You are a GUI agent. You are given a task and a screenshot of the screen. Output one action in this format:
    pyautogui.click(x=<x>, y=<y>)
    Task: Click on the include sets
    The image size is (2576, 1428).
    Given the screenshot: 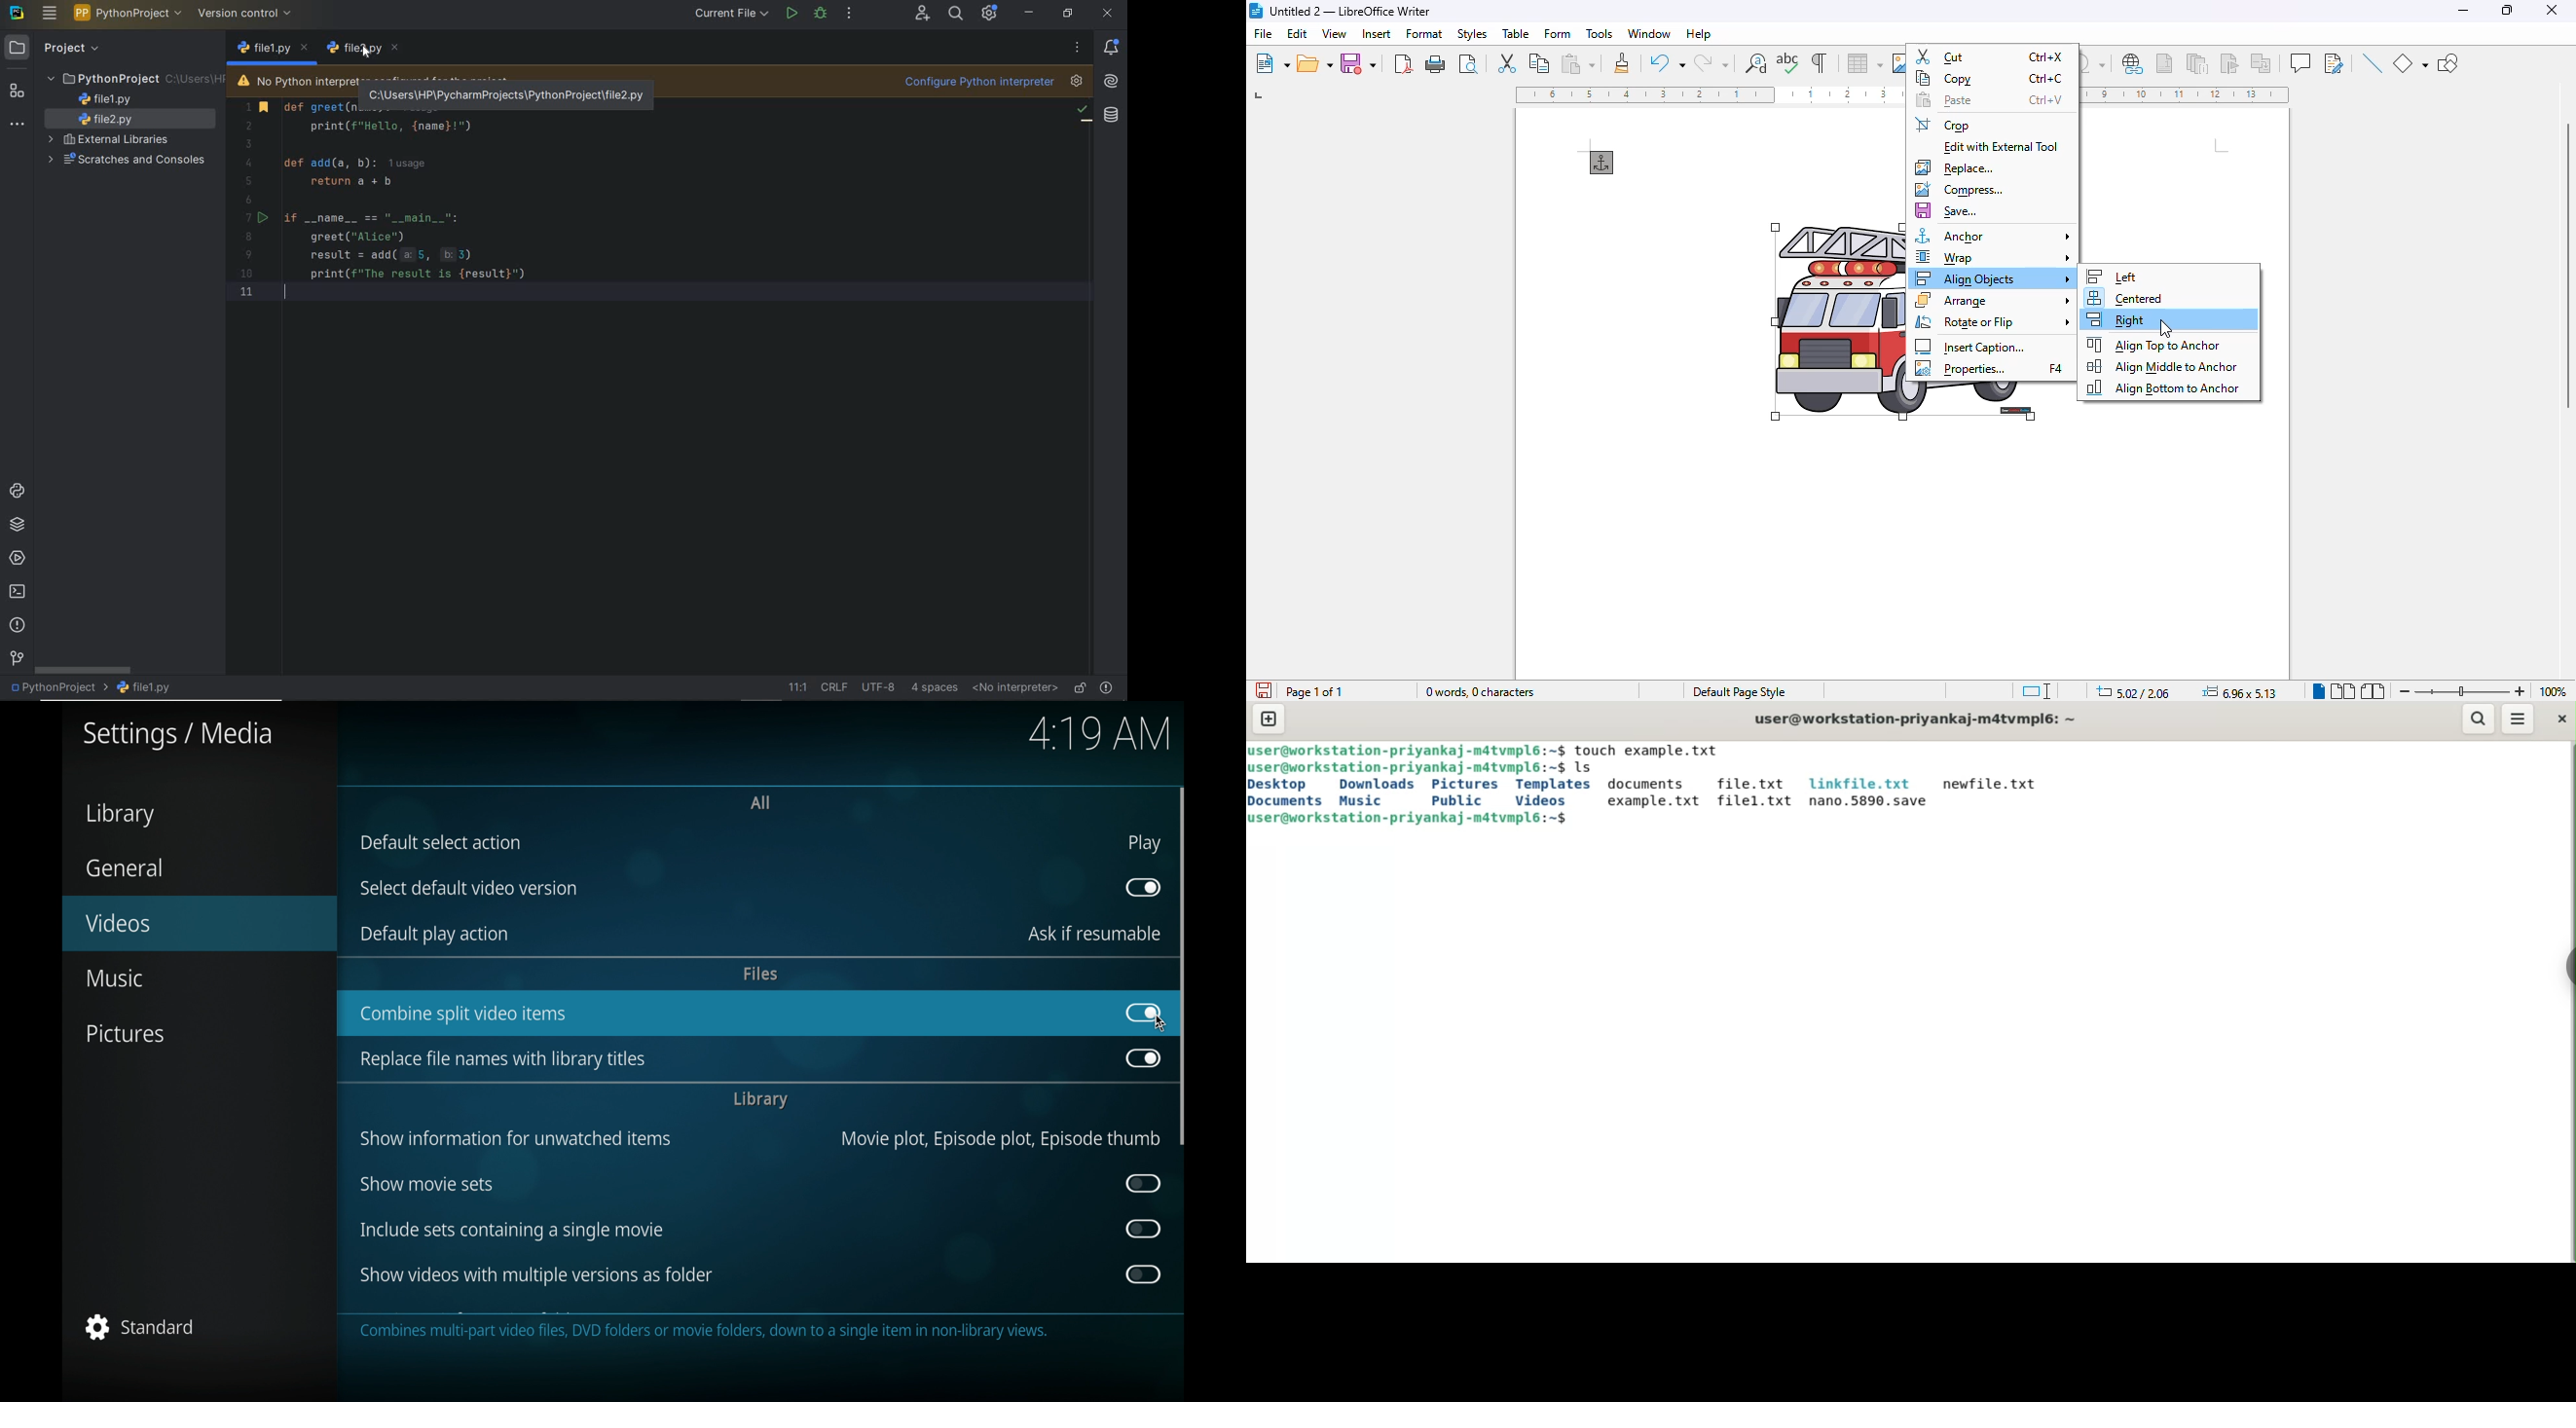 What is the action you would take?
    pyautogui.click(x=513, y=1230)
    